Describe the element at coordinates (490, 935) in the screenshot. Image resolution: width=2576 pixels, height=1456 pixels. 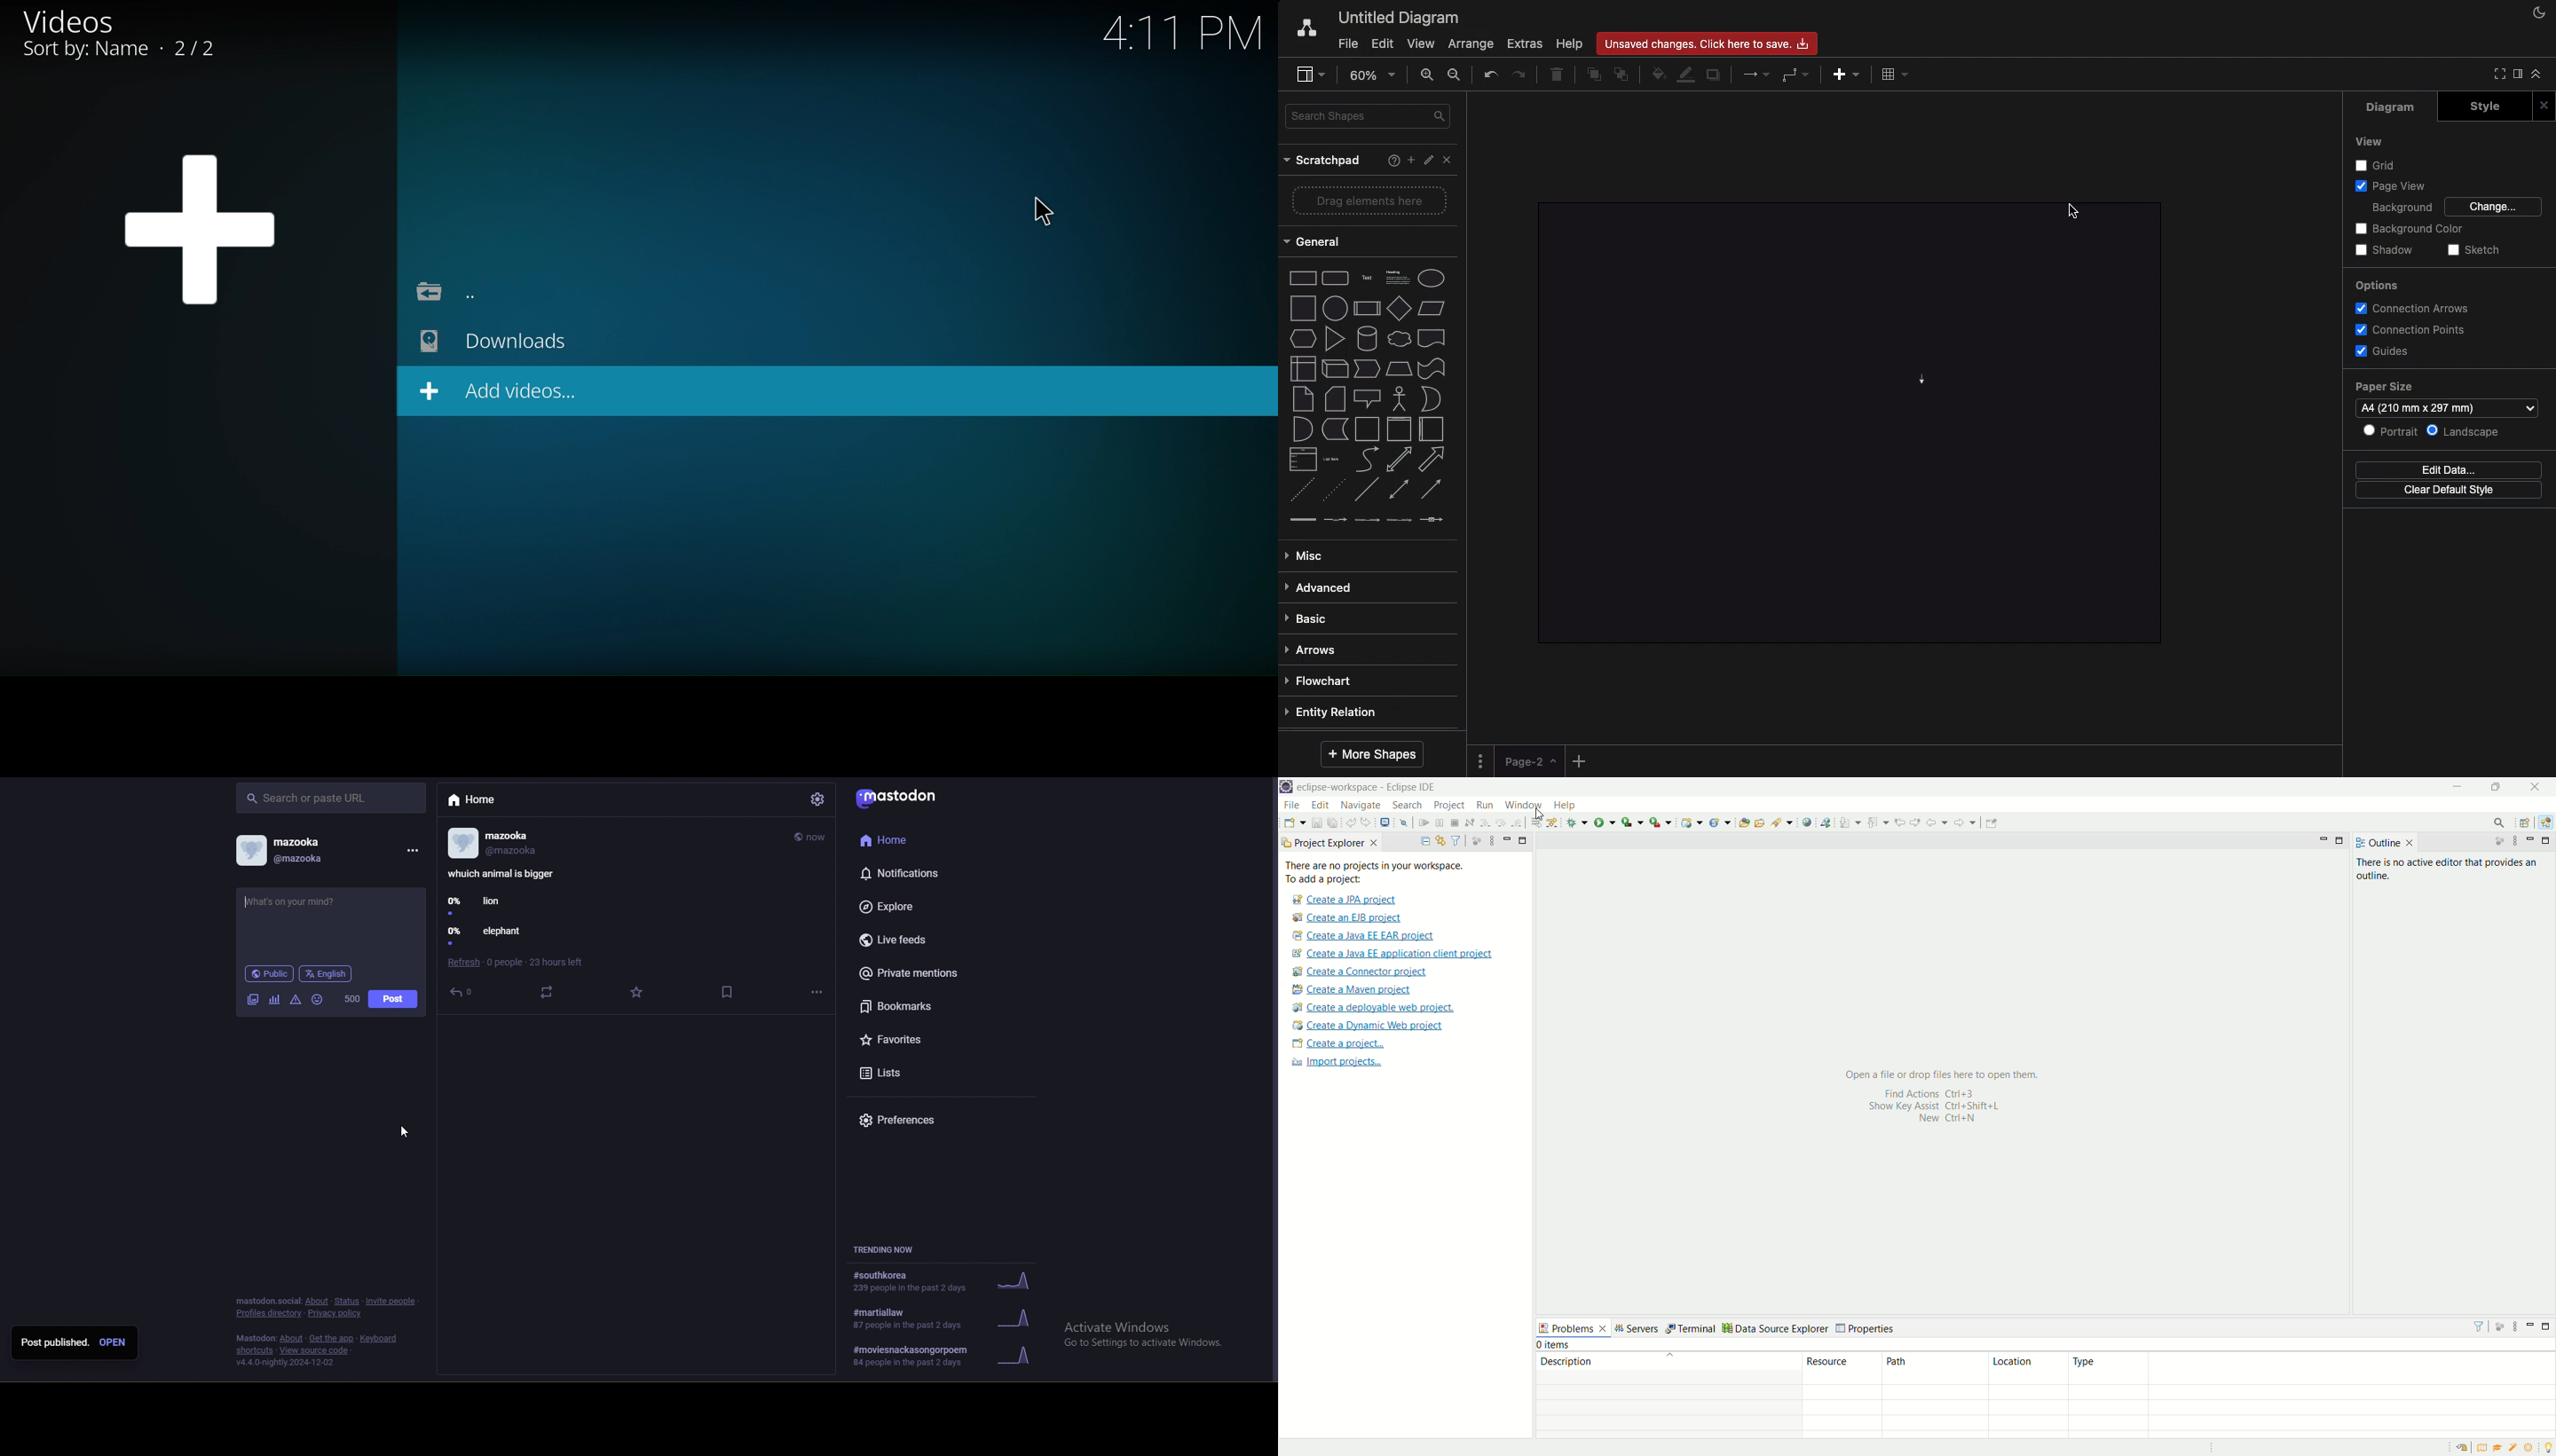
I see `0%  elephant` at that location.